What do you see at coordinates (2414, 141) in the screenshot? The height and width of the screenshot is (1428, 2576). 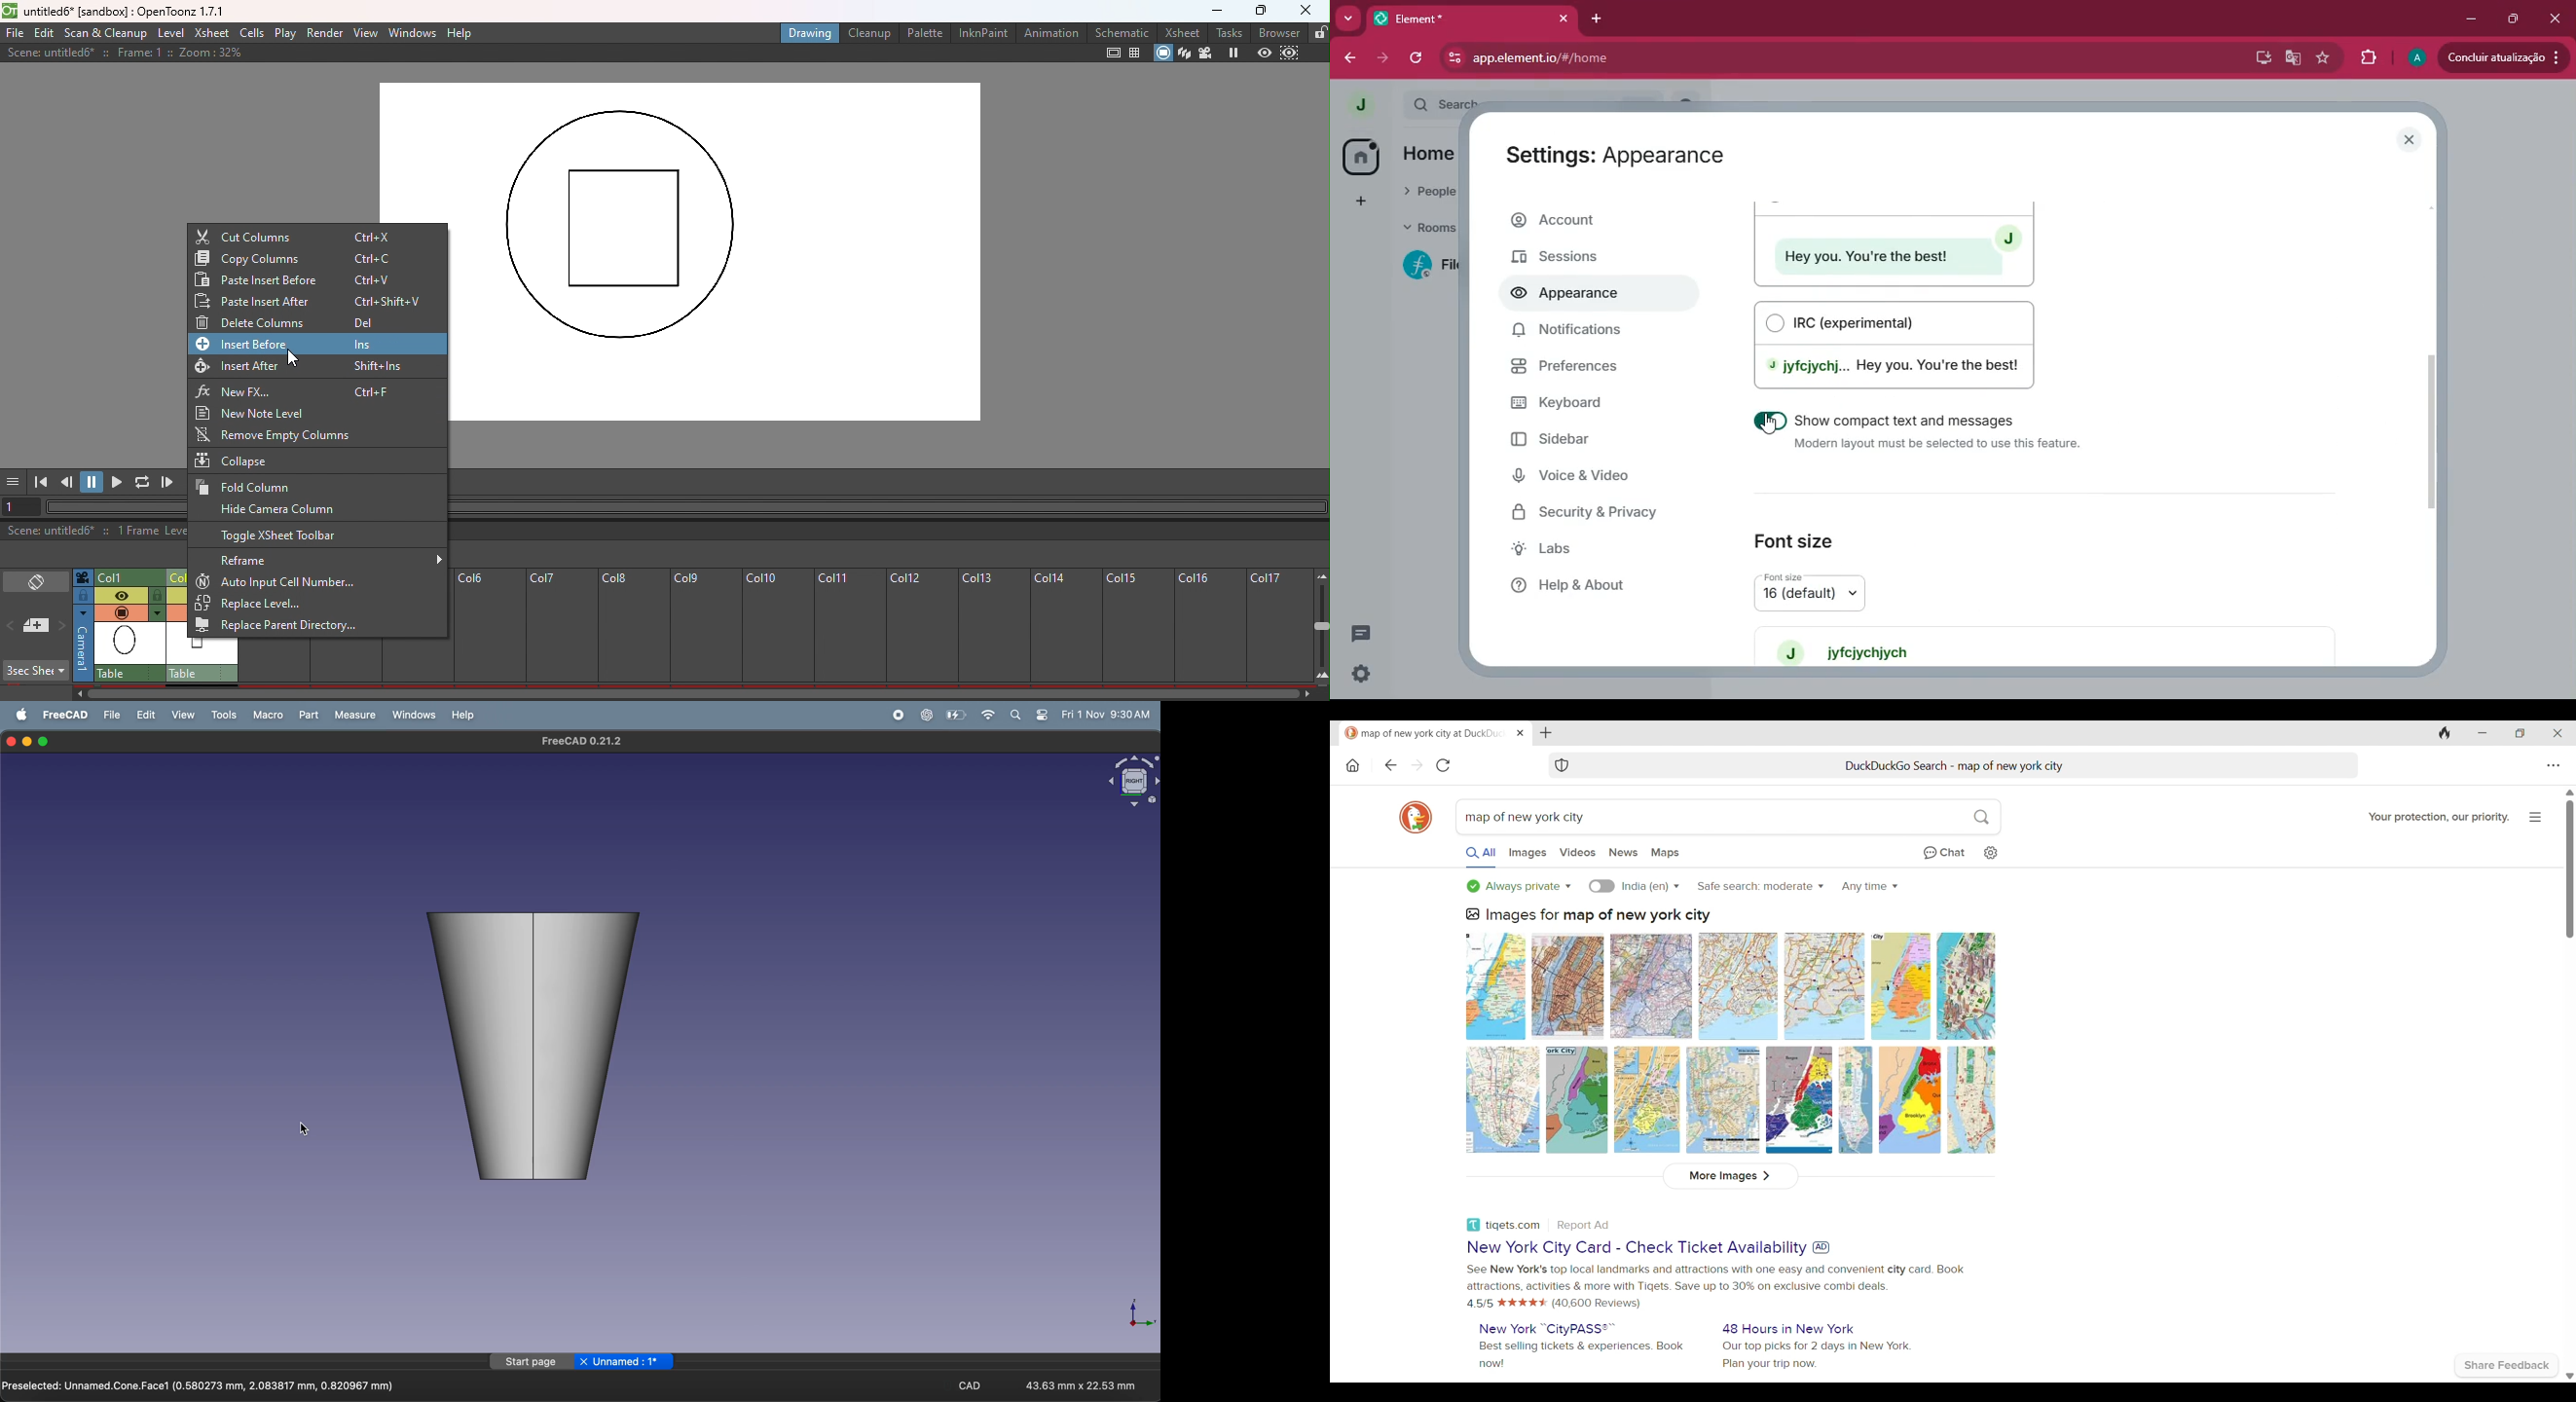 I see `close` at bounding box center [2414, 141].